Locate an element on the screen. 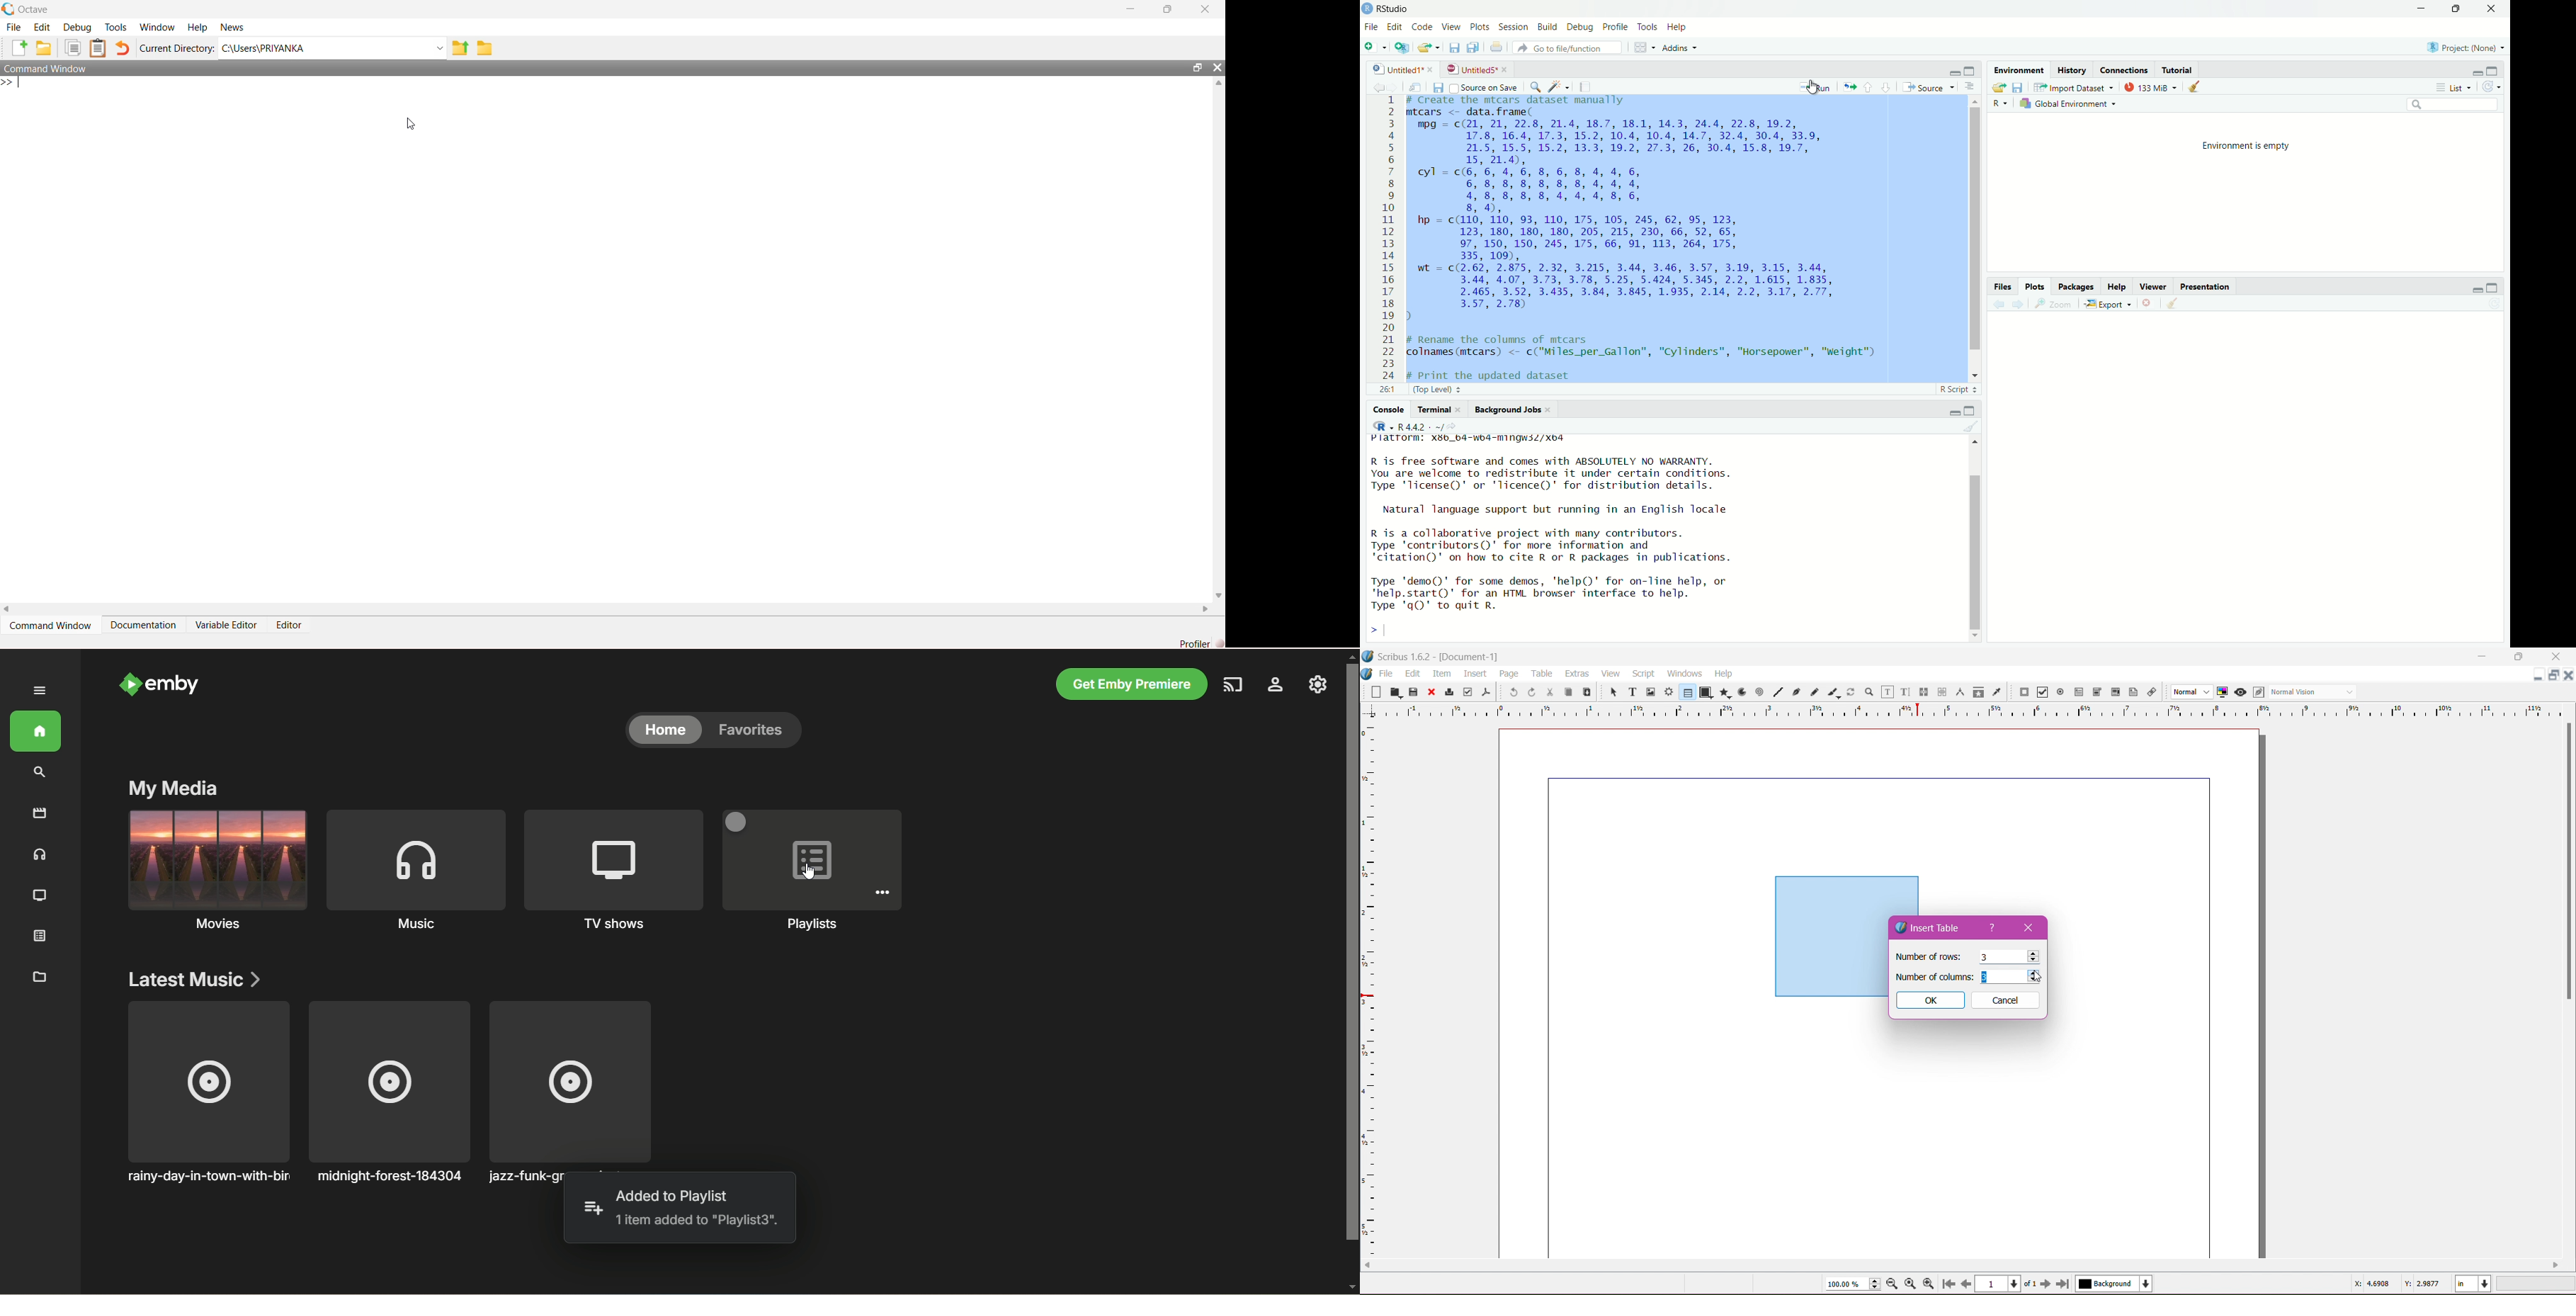 The height and width of the screenshot is (1316, 2576). RStudio is located at coordinates (1392, 8).